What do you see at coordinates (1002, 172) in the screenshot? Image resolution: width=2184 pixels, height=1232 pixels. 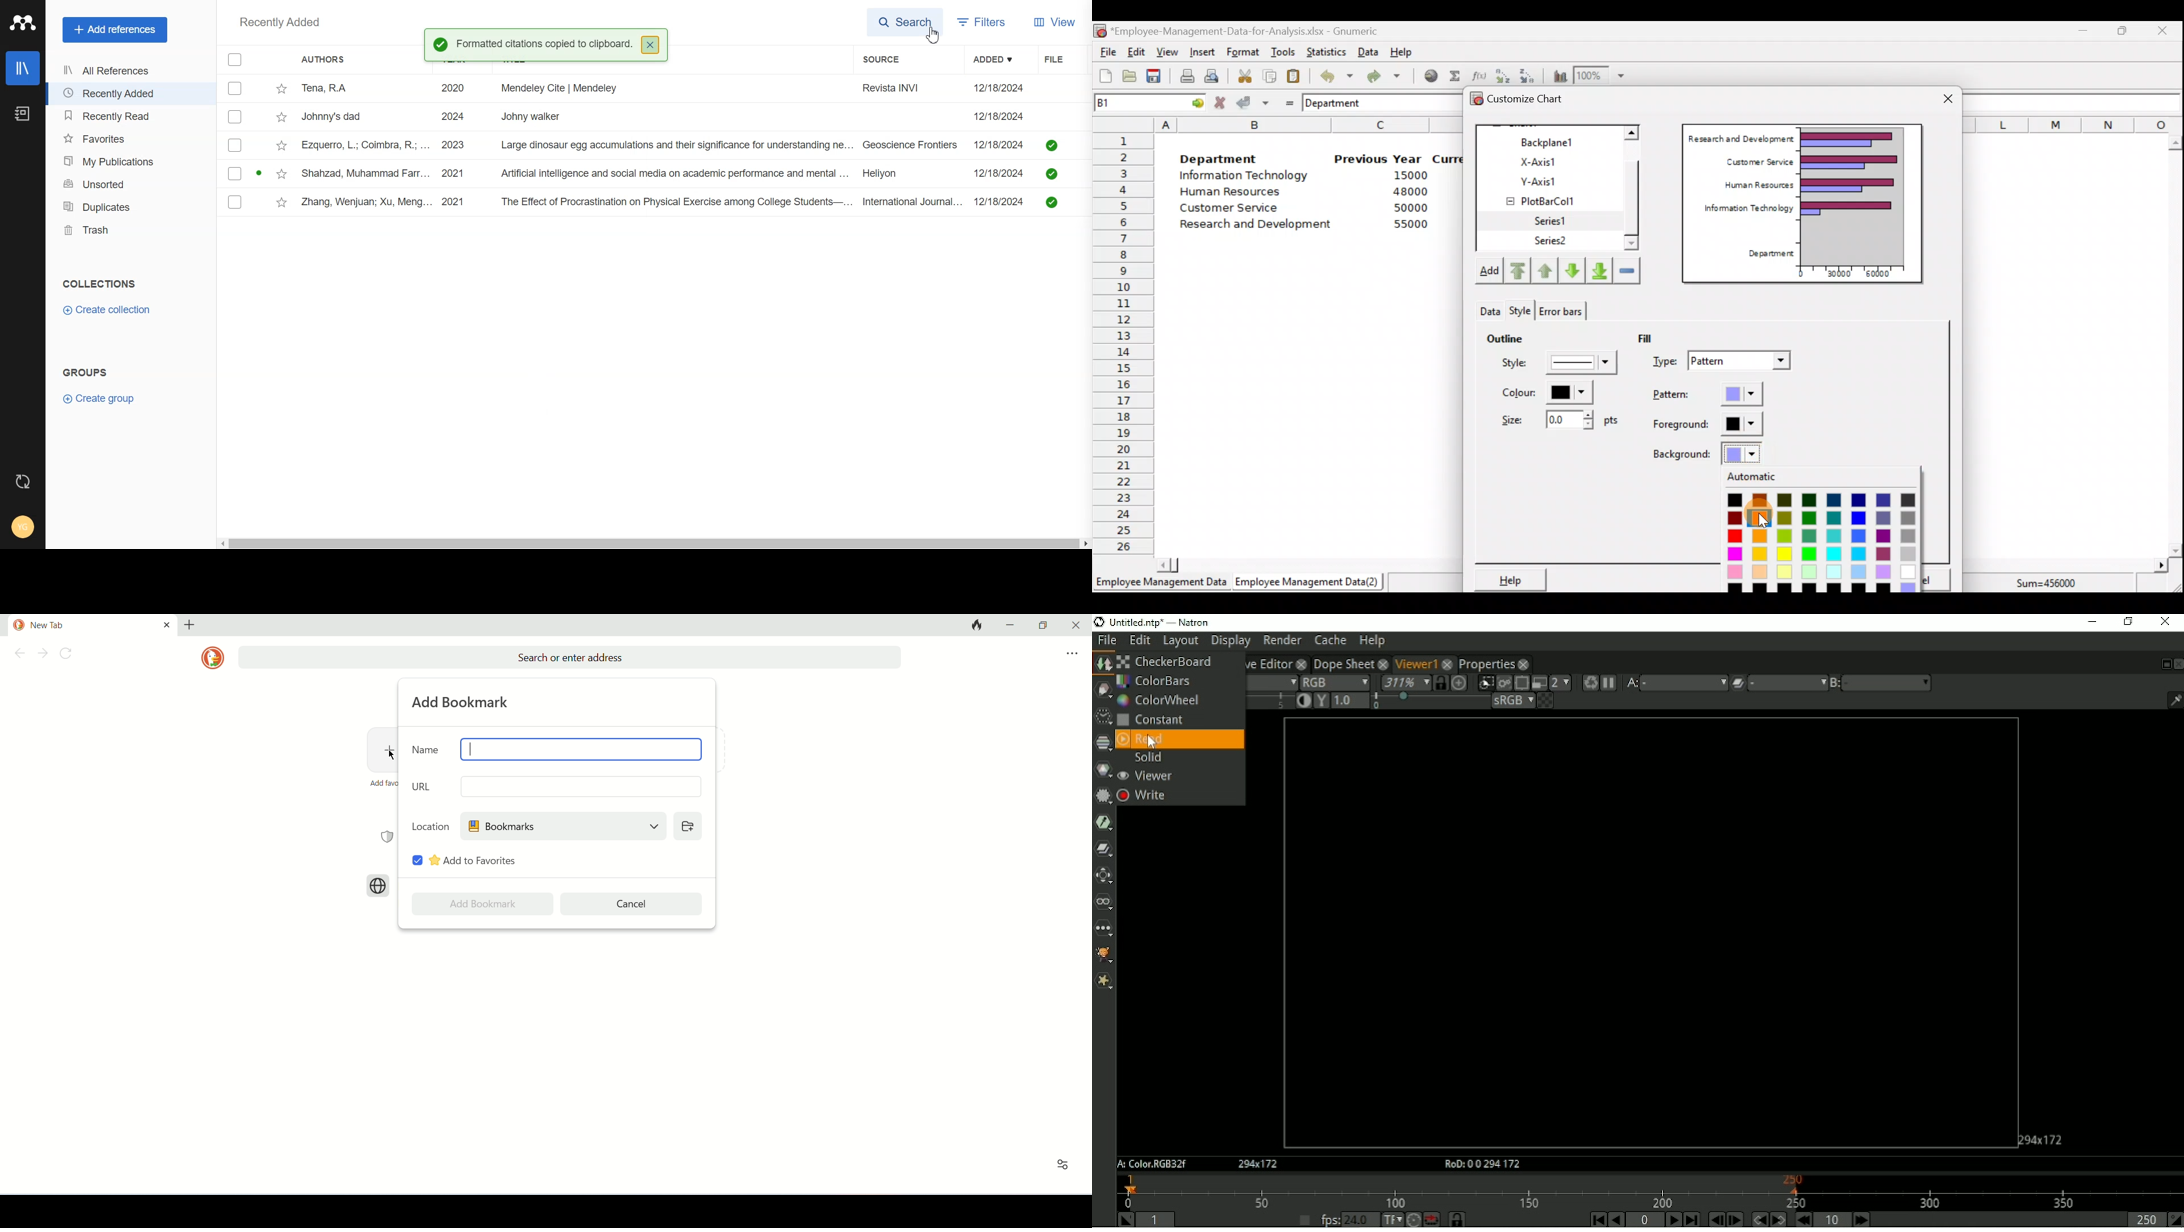 I see `12/18/2024` at bounding box center [1002, 172].